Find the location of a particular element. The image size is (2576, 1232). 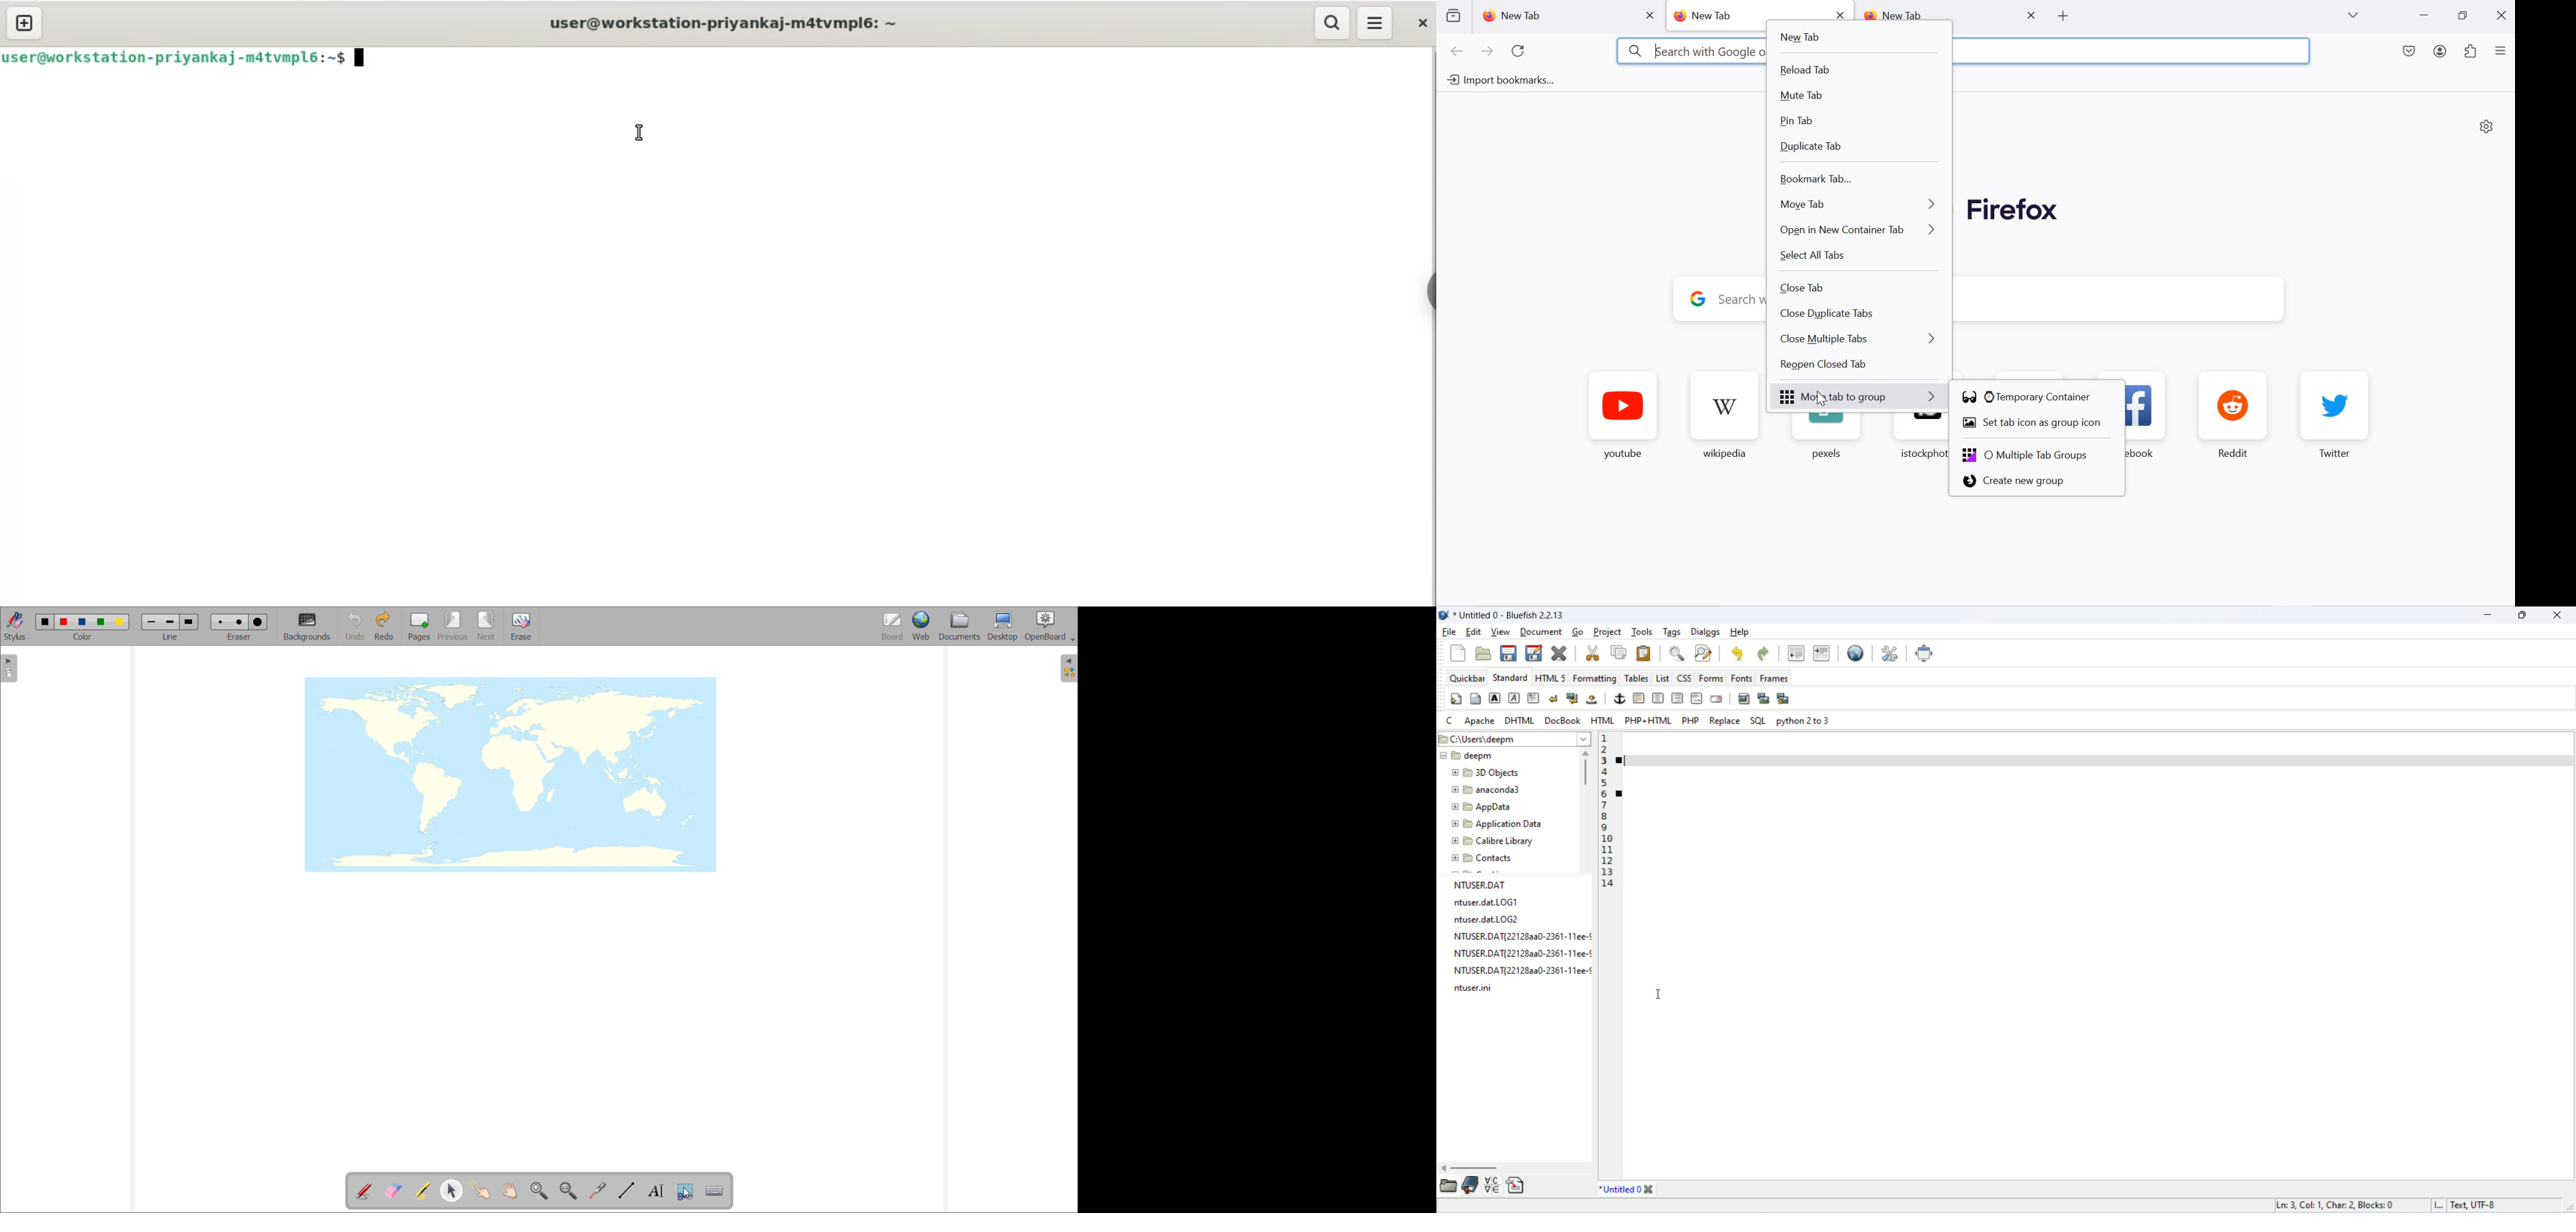

Firefox logo is located at coordinates (2013, 211).